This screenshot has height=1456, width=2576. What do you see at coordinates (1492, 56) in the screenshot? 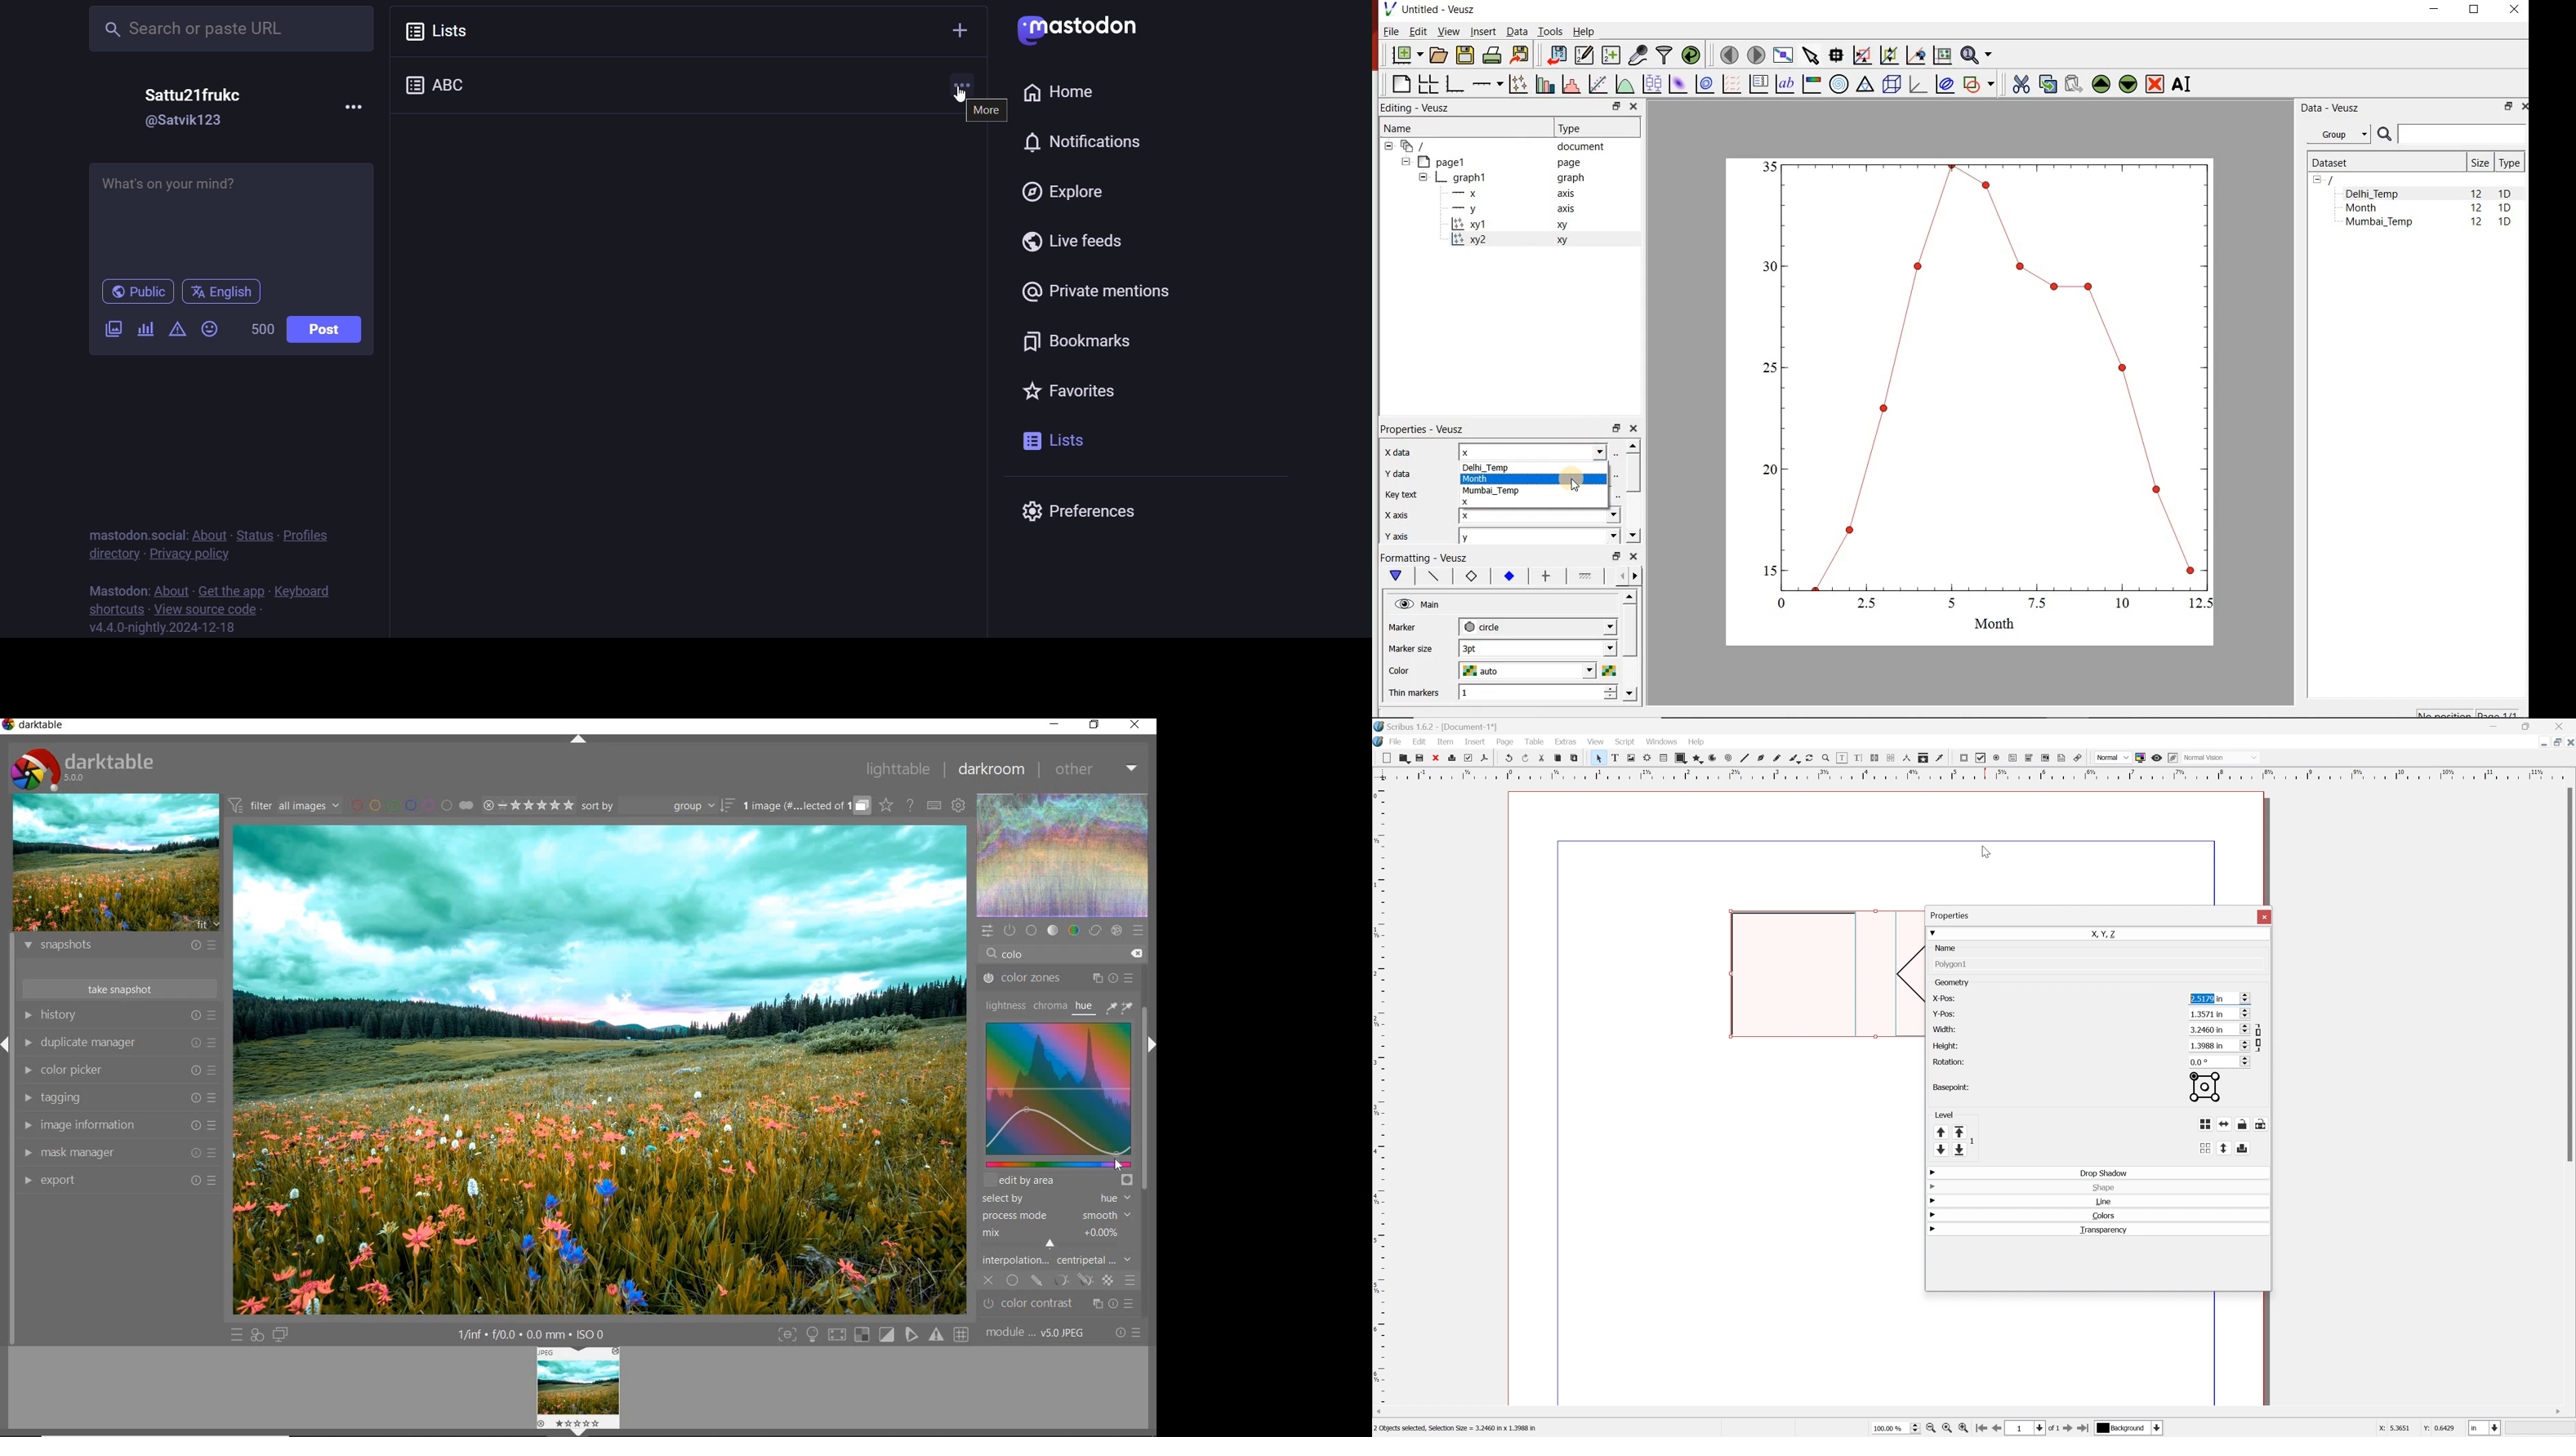
I see `print the document` at bounding box center [1492, 56].